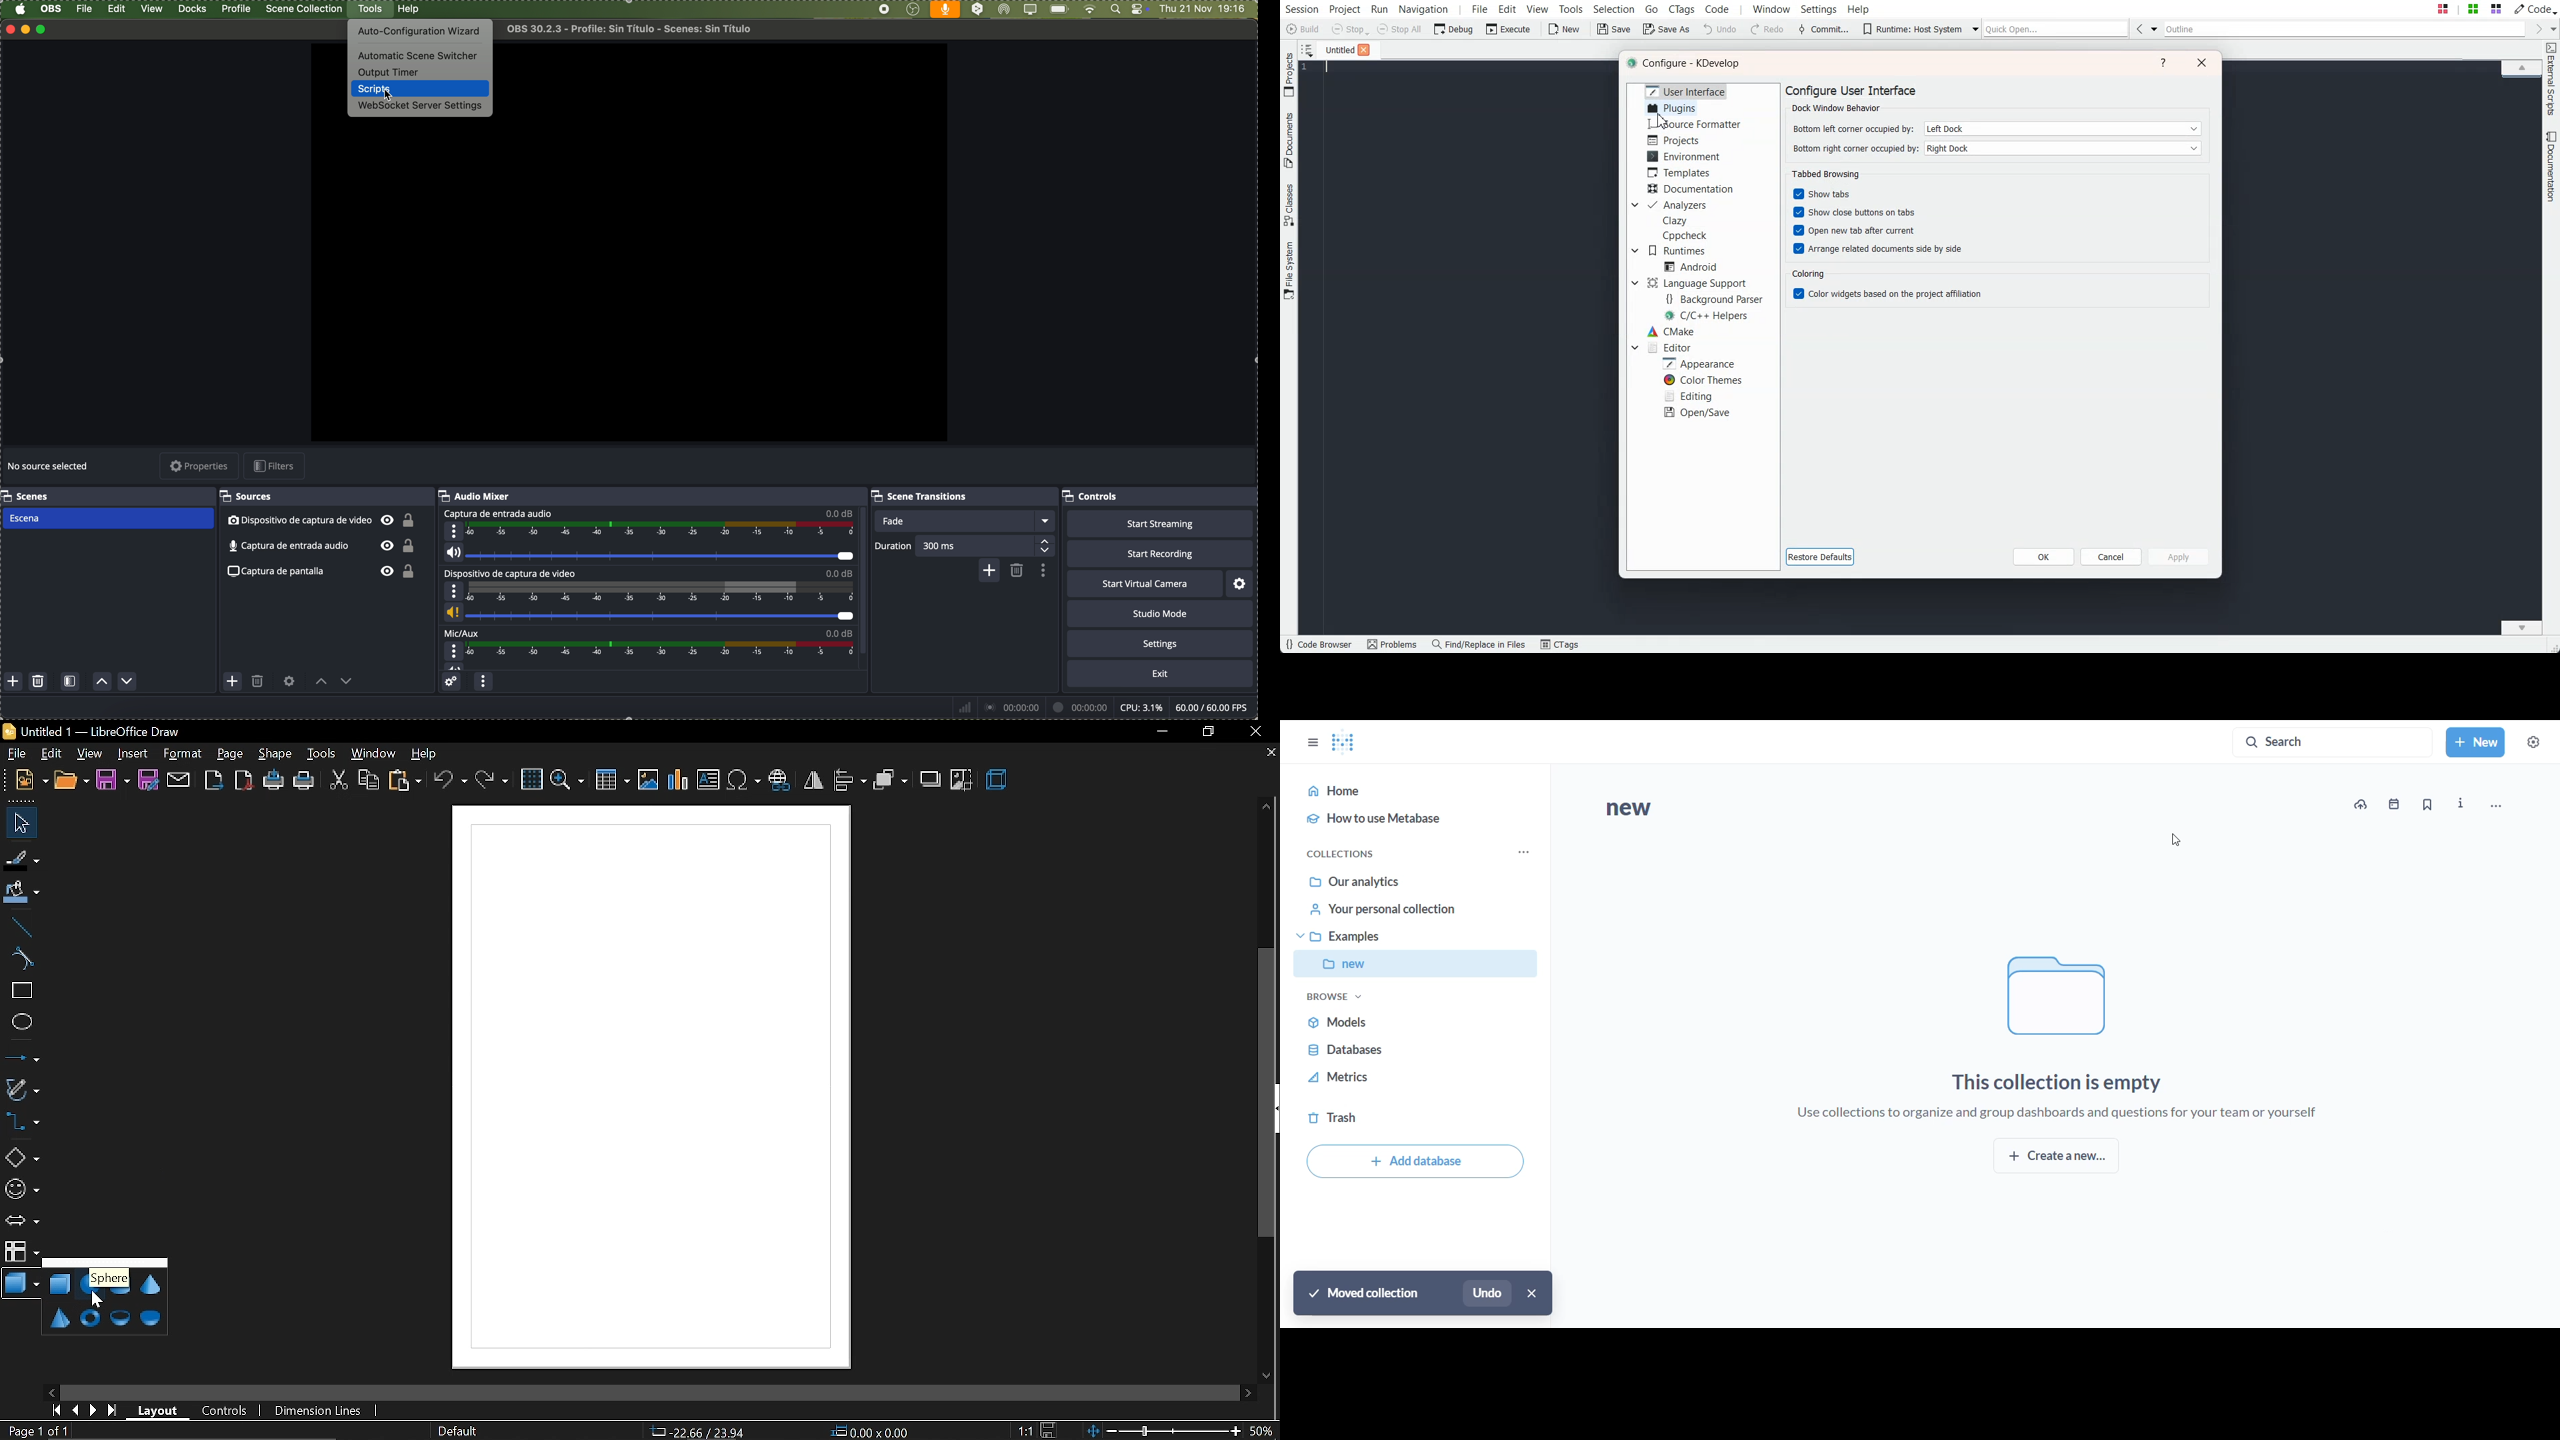  I want to click on your personal collection, so click(1403, 914).